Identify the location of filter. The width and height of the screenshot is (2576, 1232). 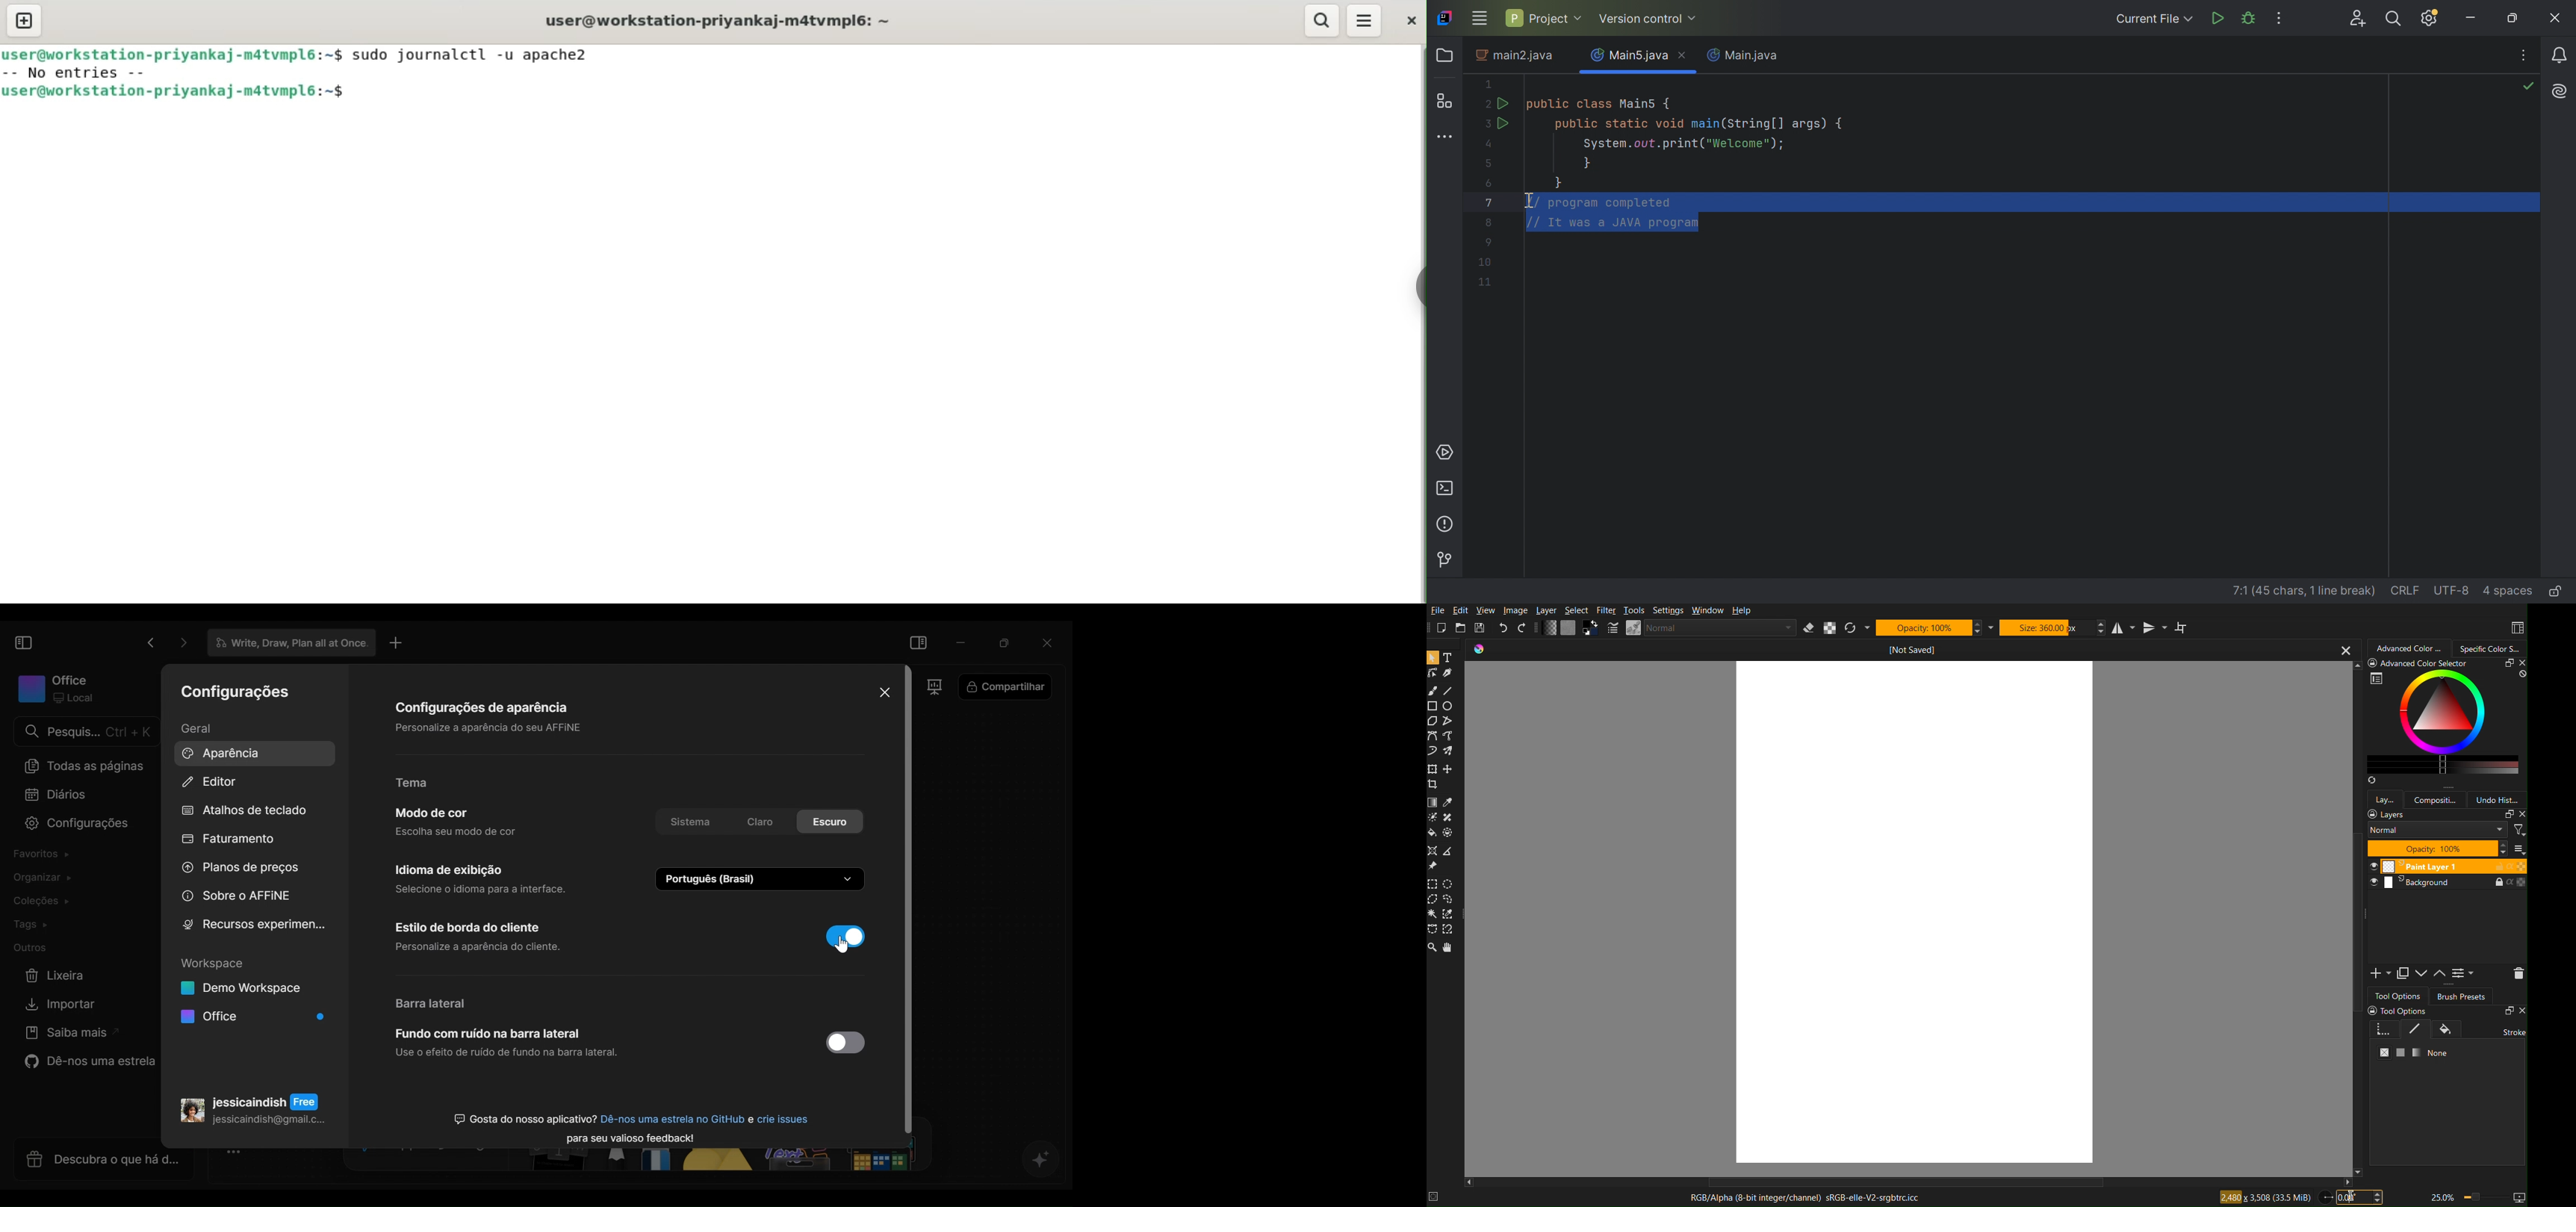
(2519, 829).